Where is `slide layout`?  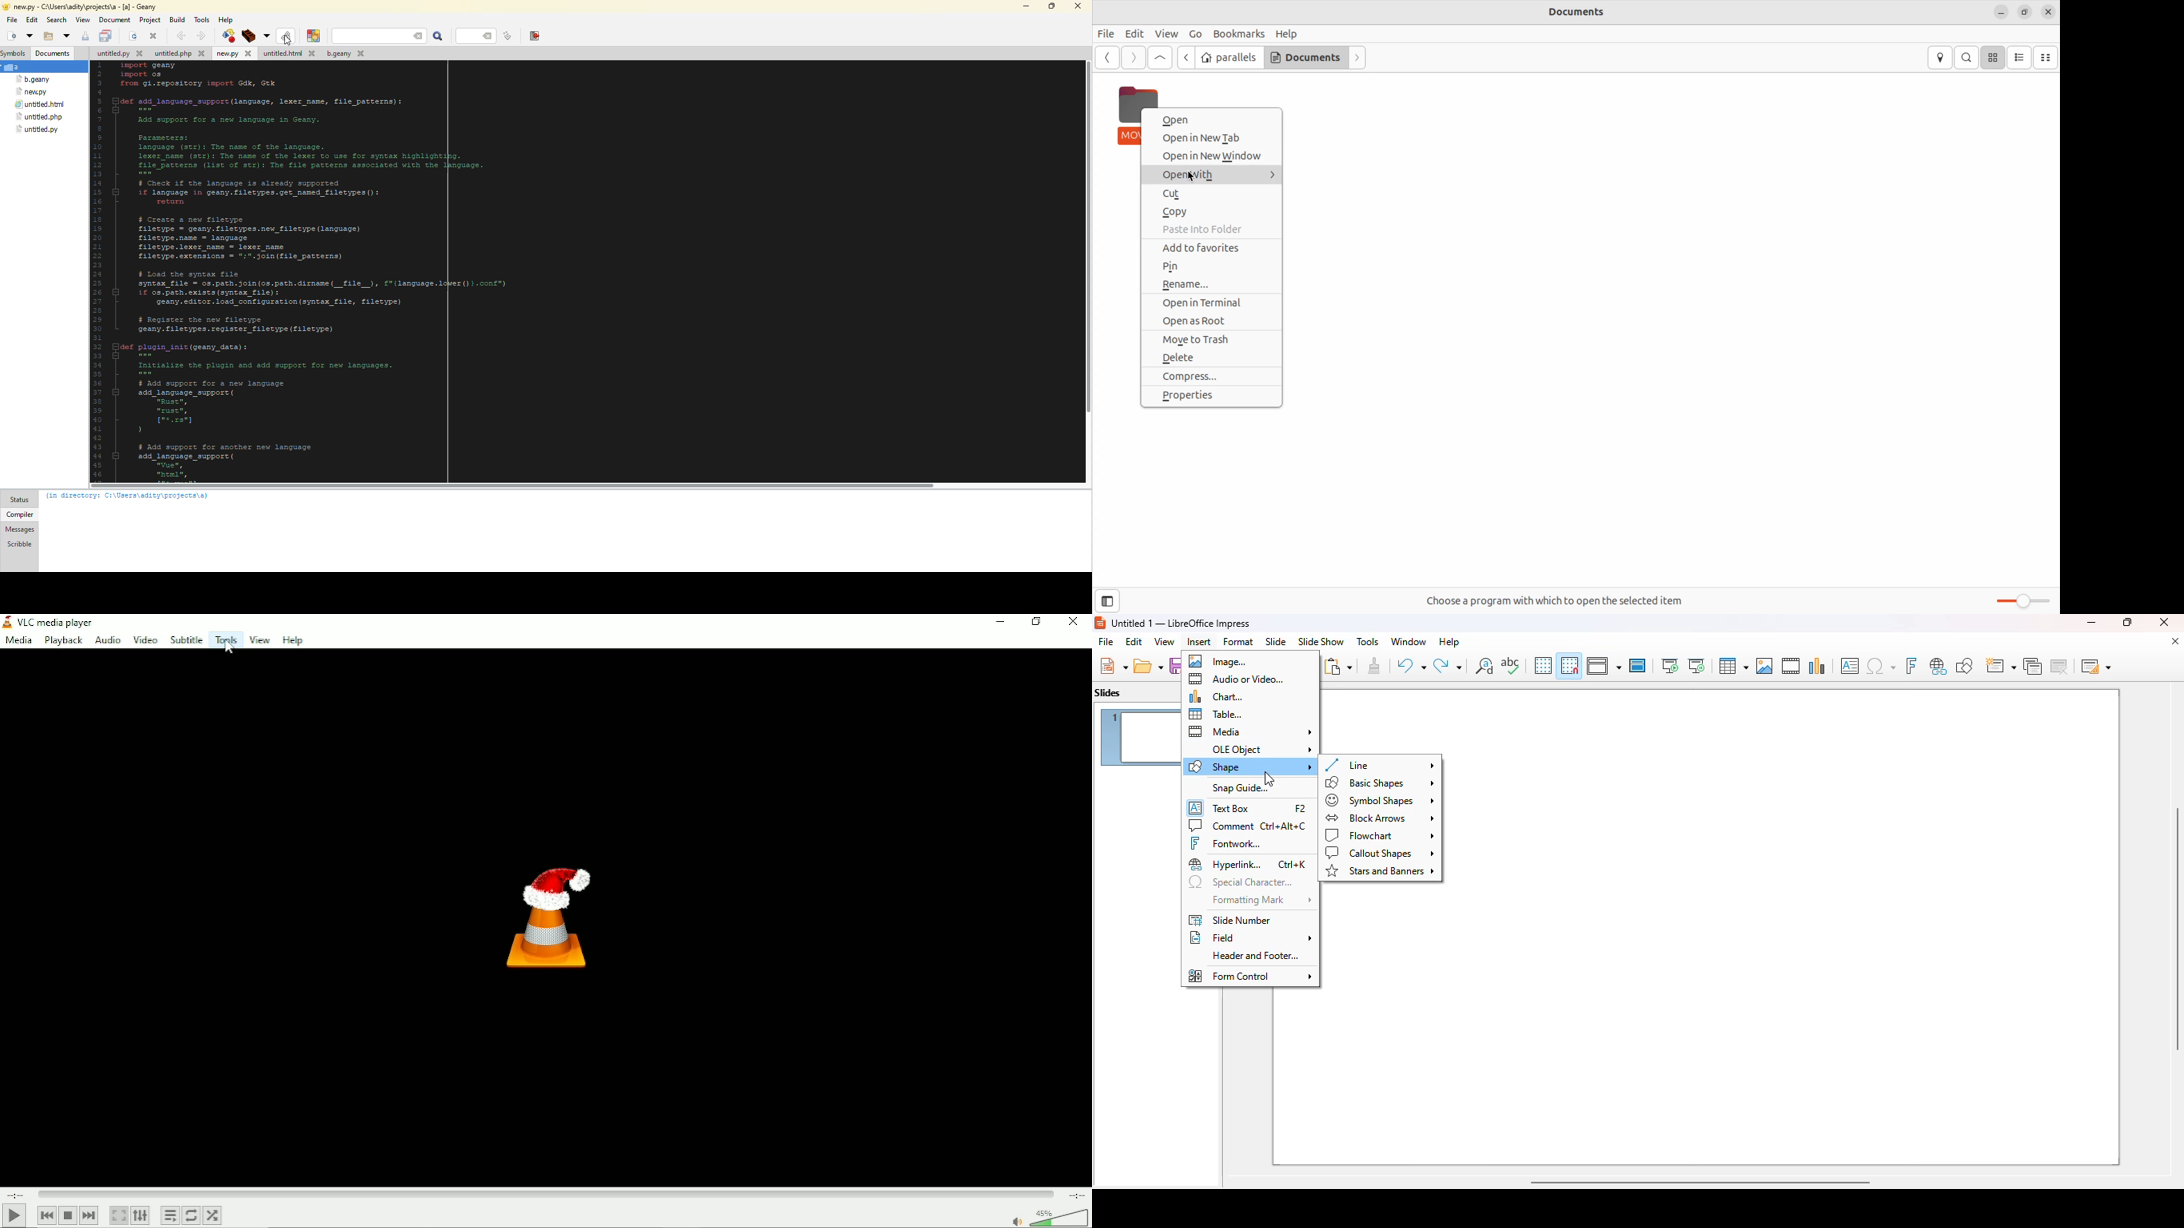
slide layout is located at coordinates (2096, 666).